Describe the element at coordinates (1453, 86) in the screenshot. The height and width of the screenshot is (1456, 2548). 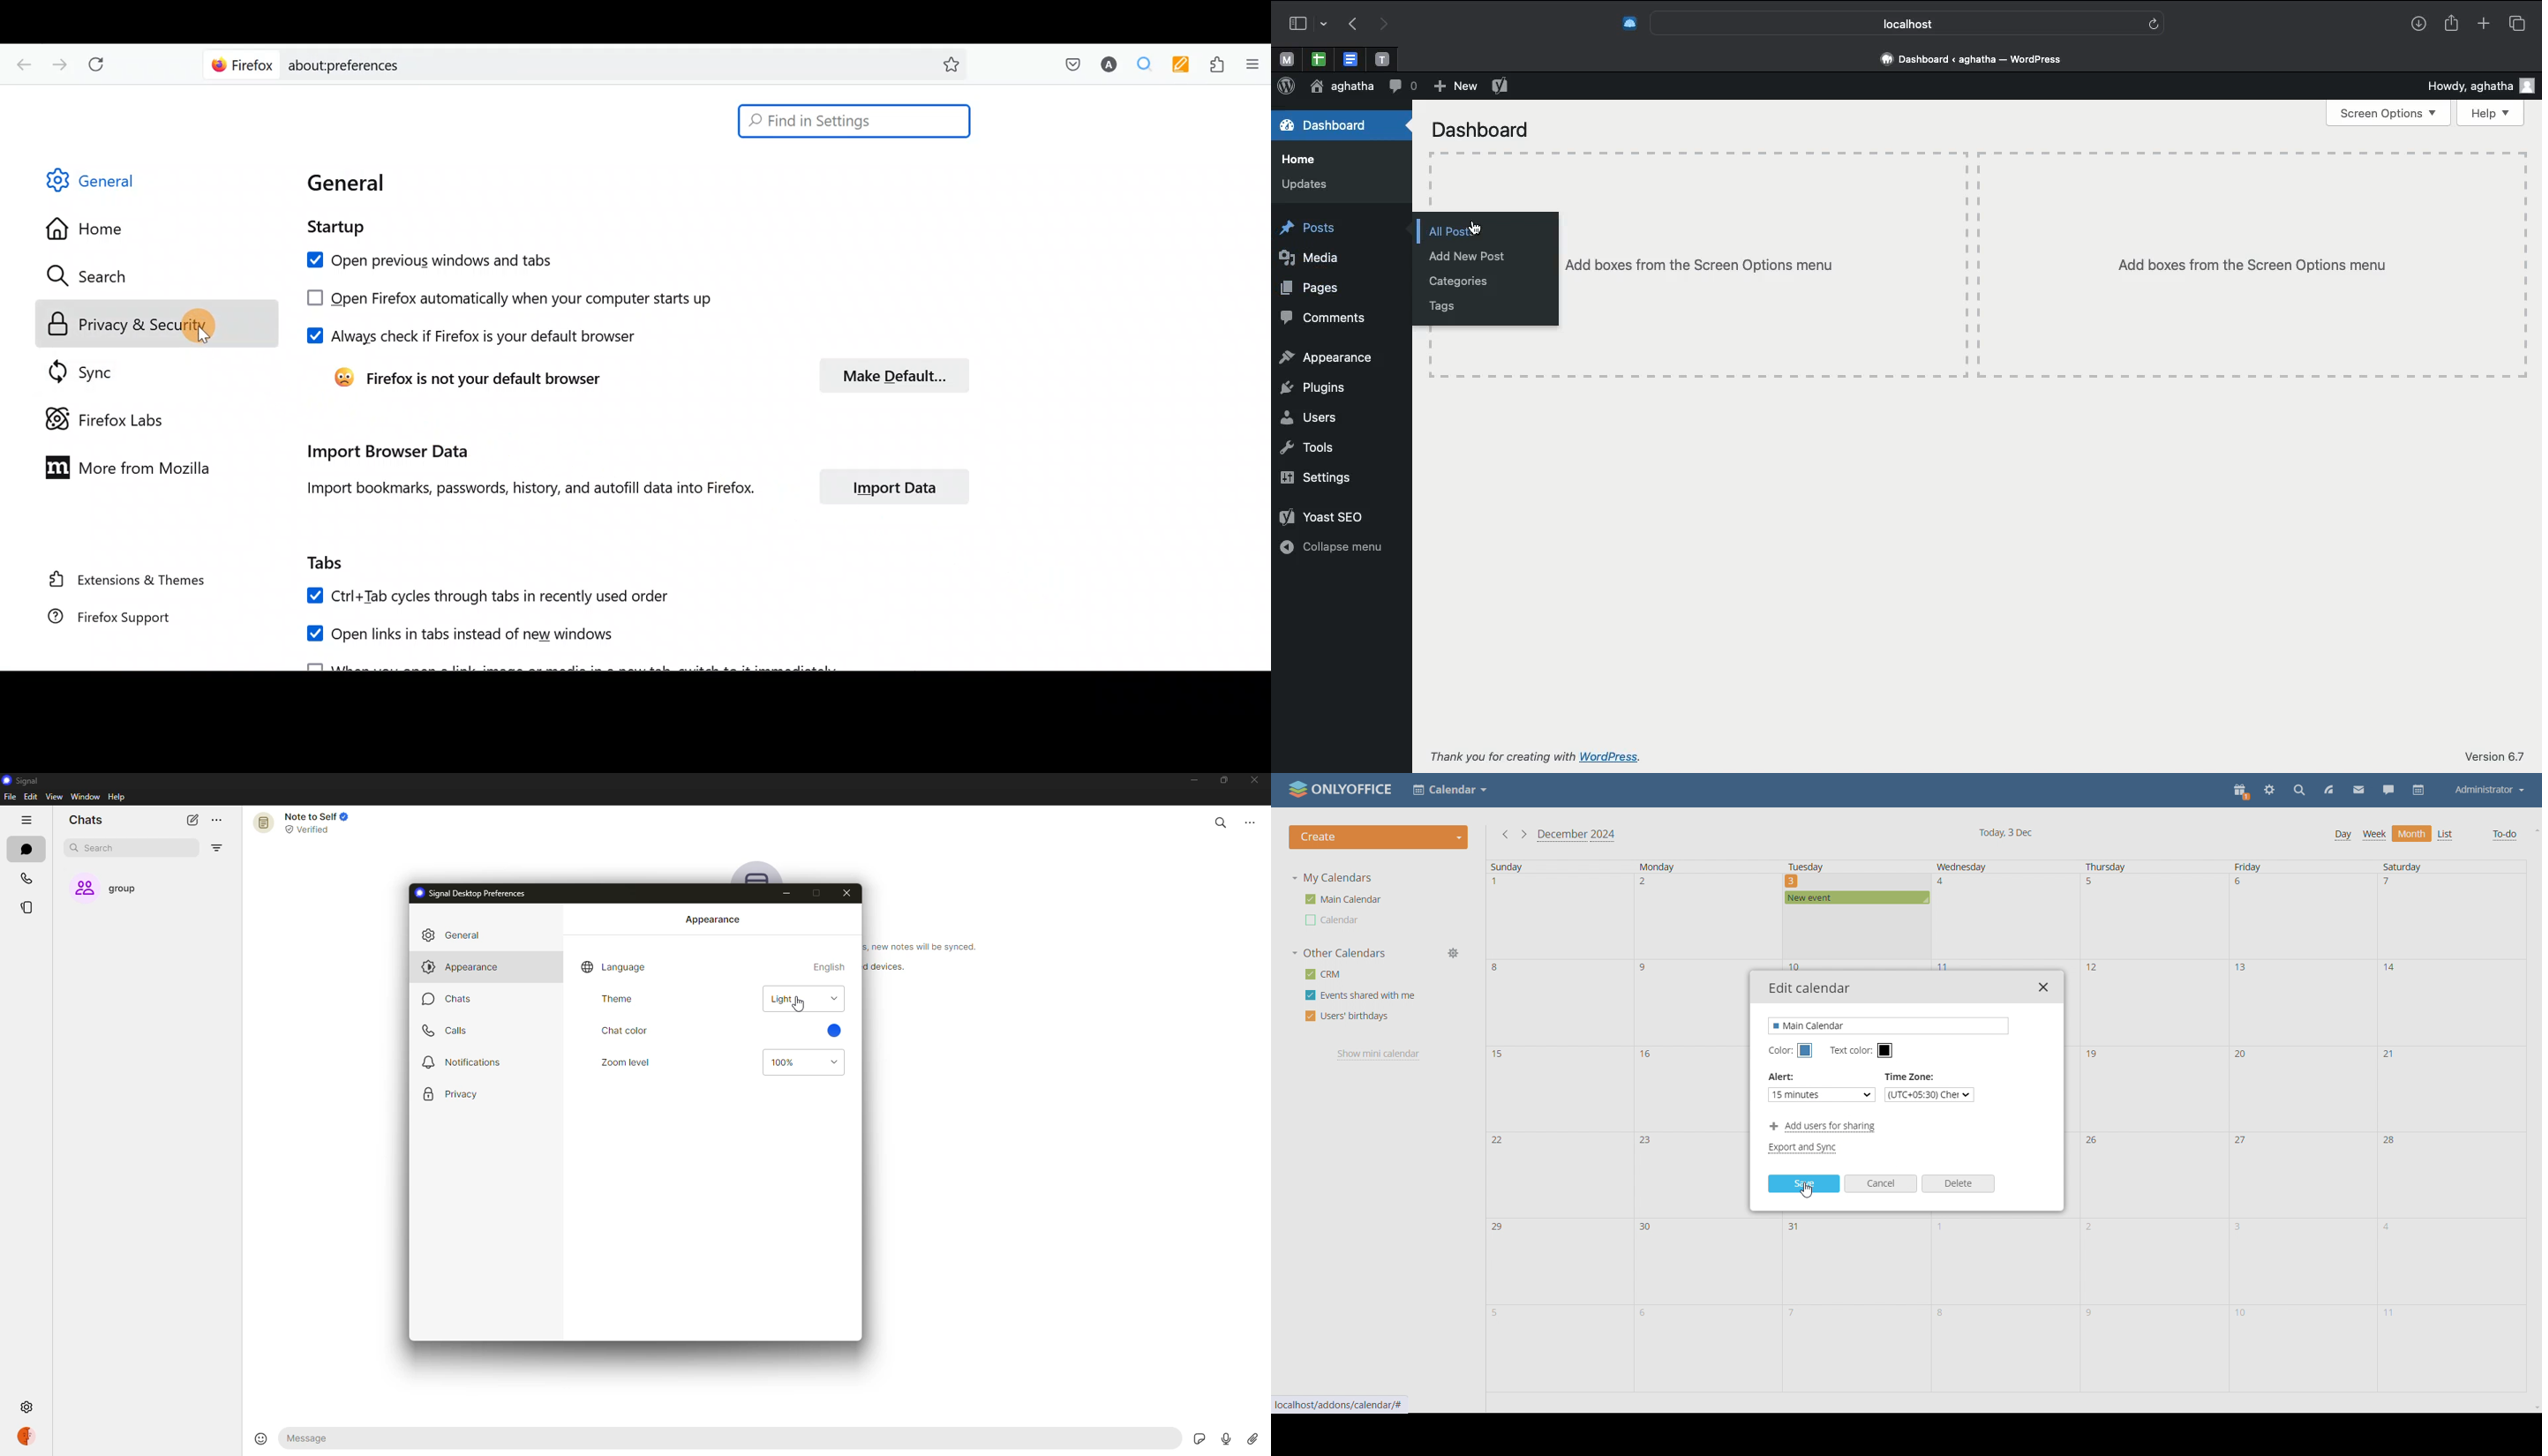
I see `New` at that location.